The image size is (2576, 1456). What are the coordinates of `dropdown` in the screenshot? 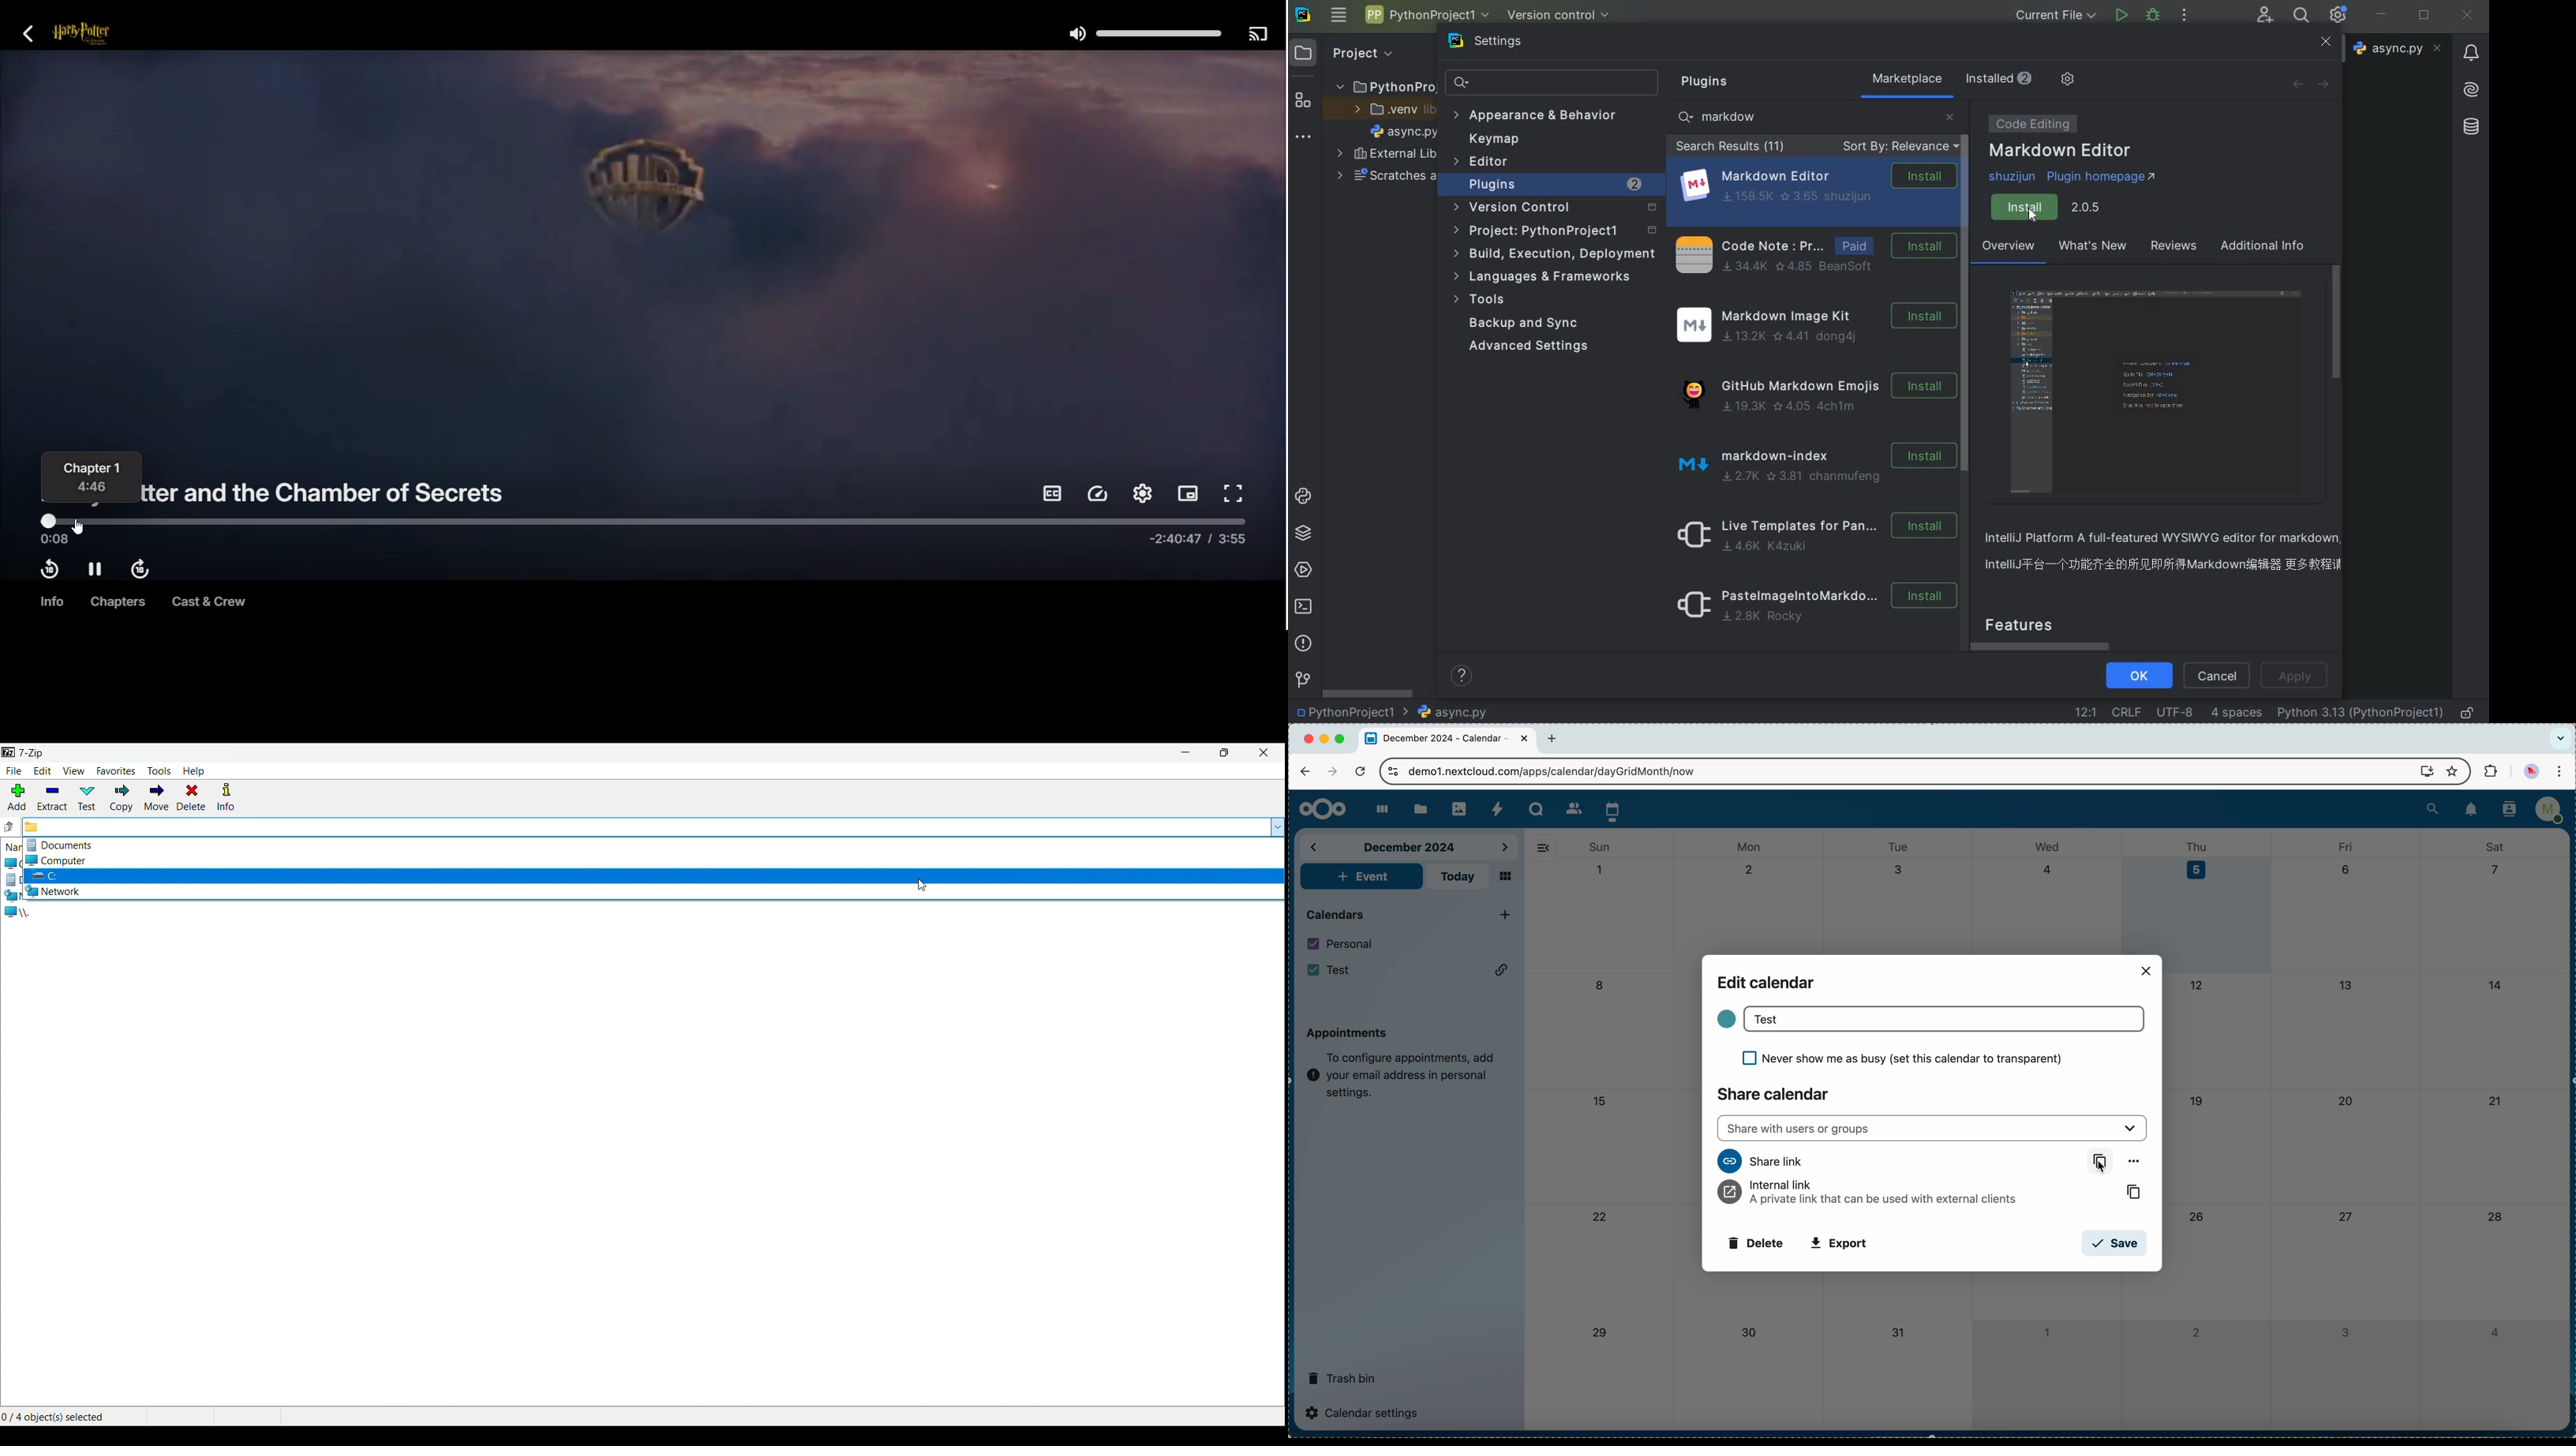 It's located at (1276, 827).